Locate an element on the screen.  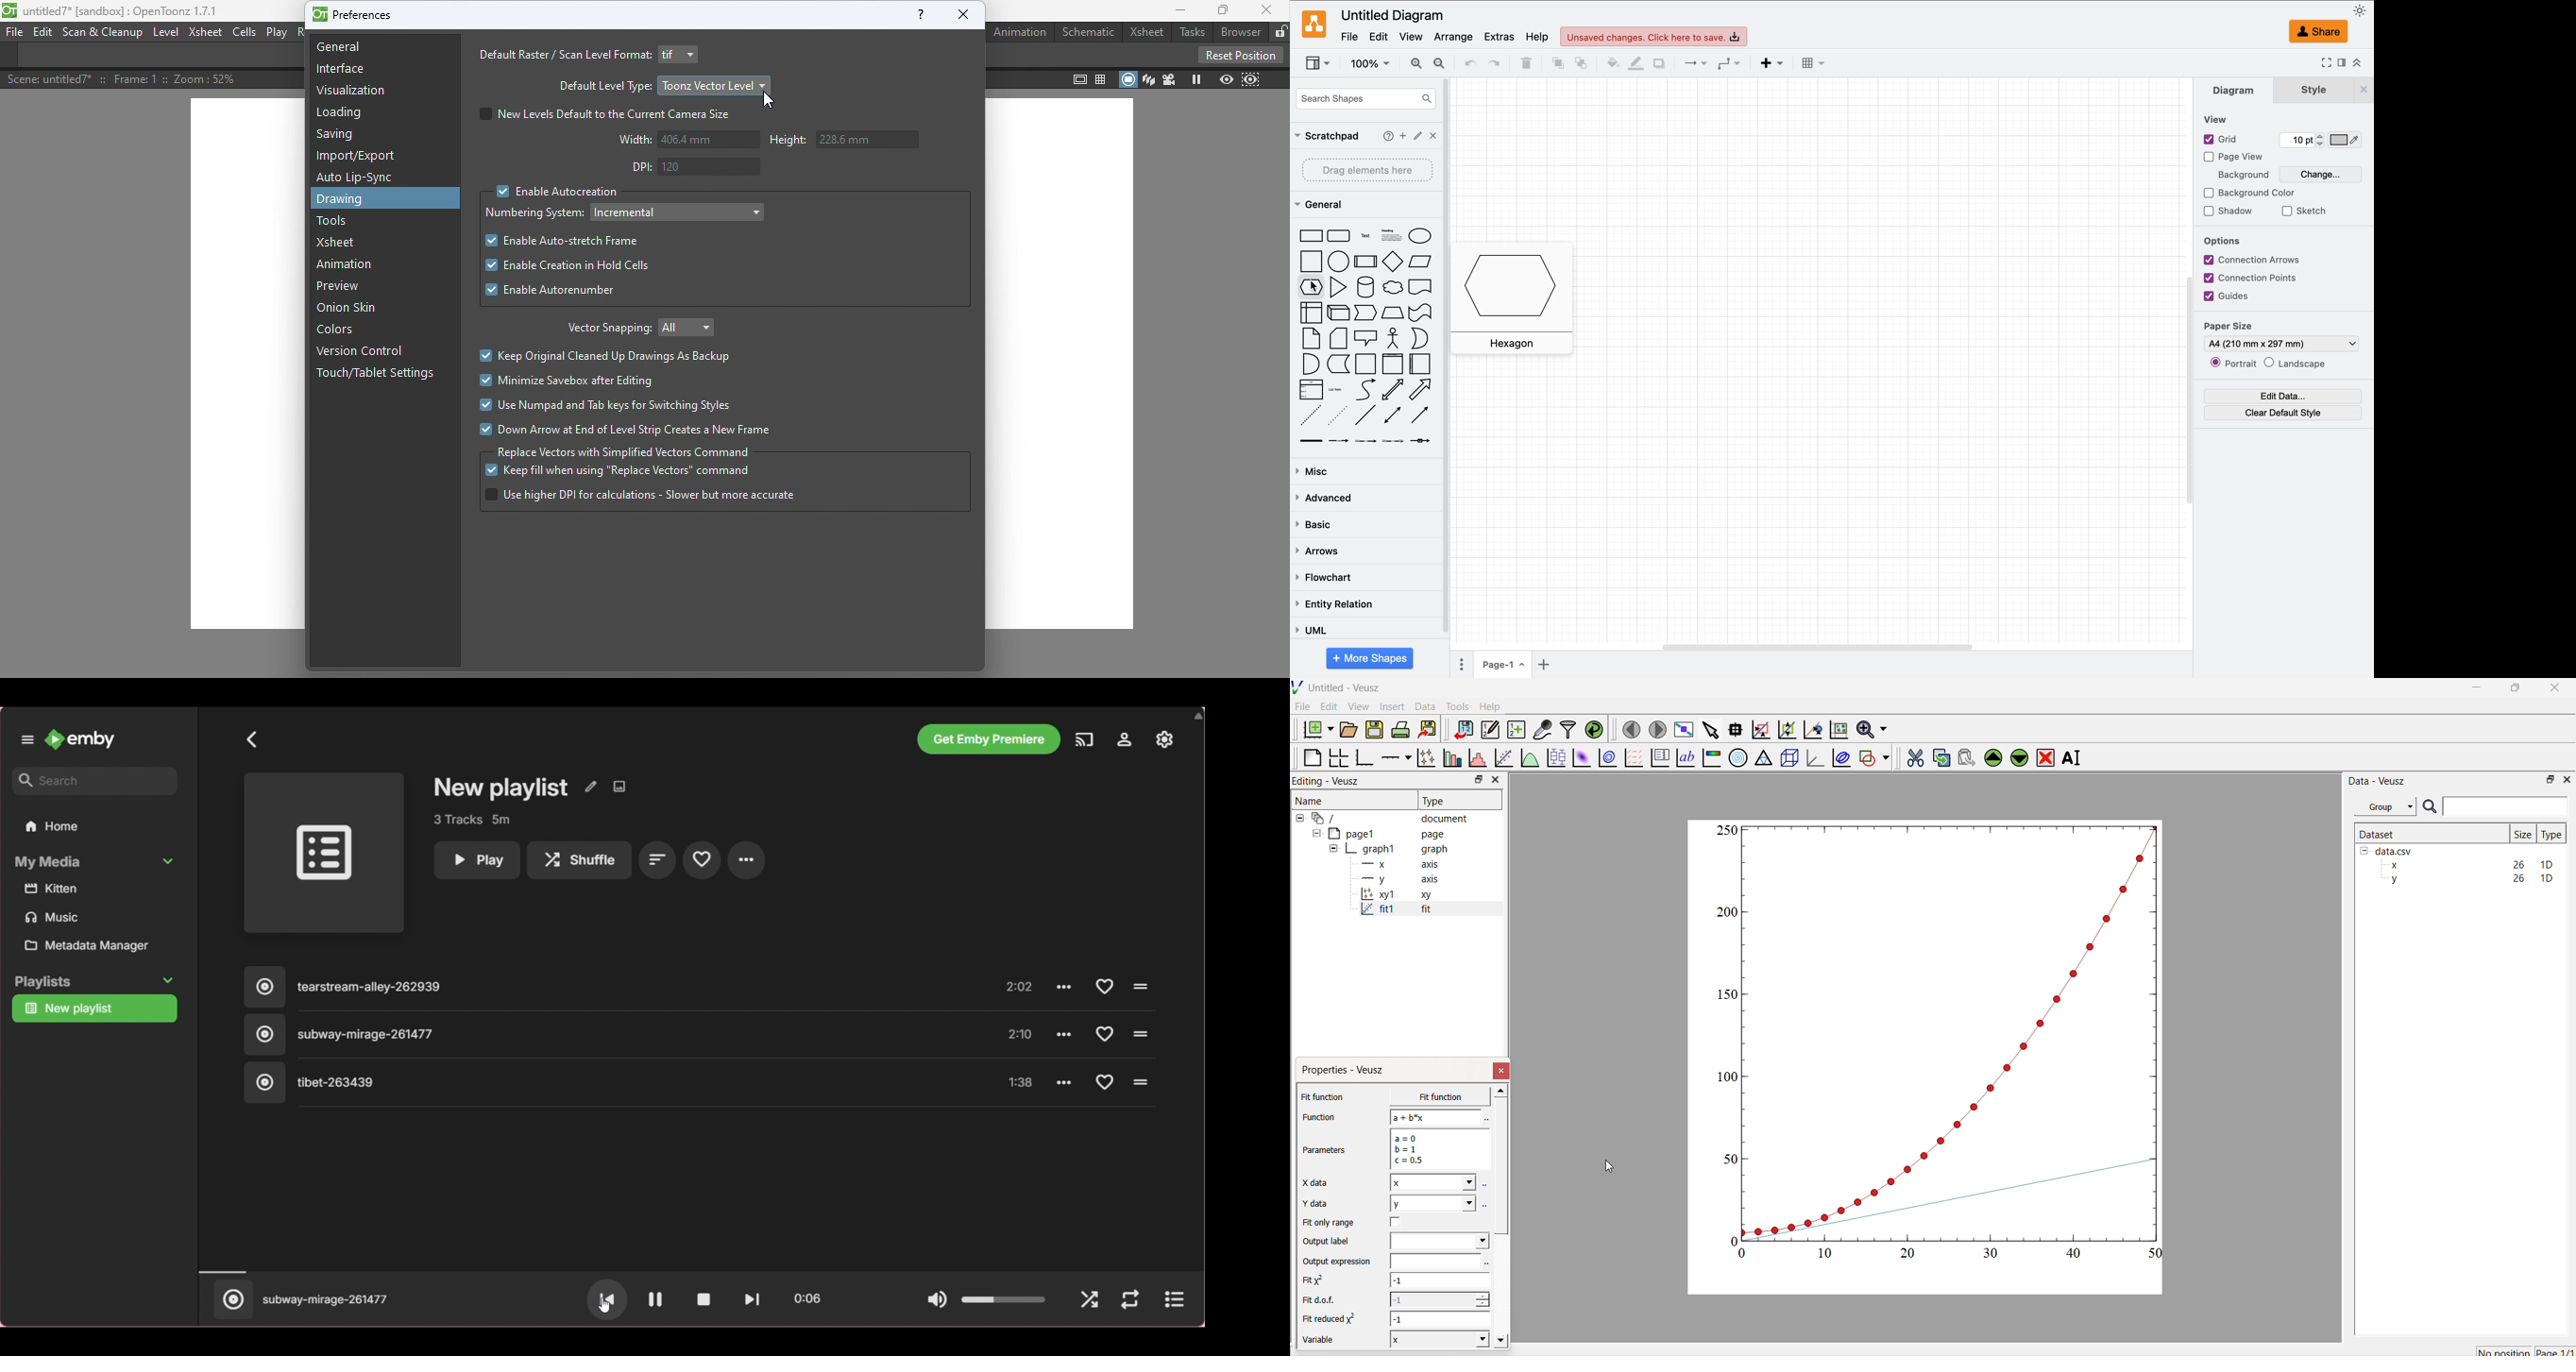
x  is located at coordinates (1433, 1182).